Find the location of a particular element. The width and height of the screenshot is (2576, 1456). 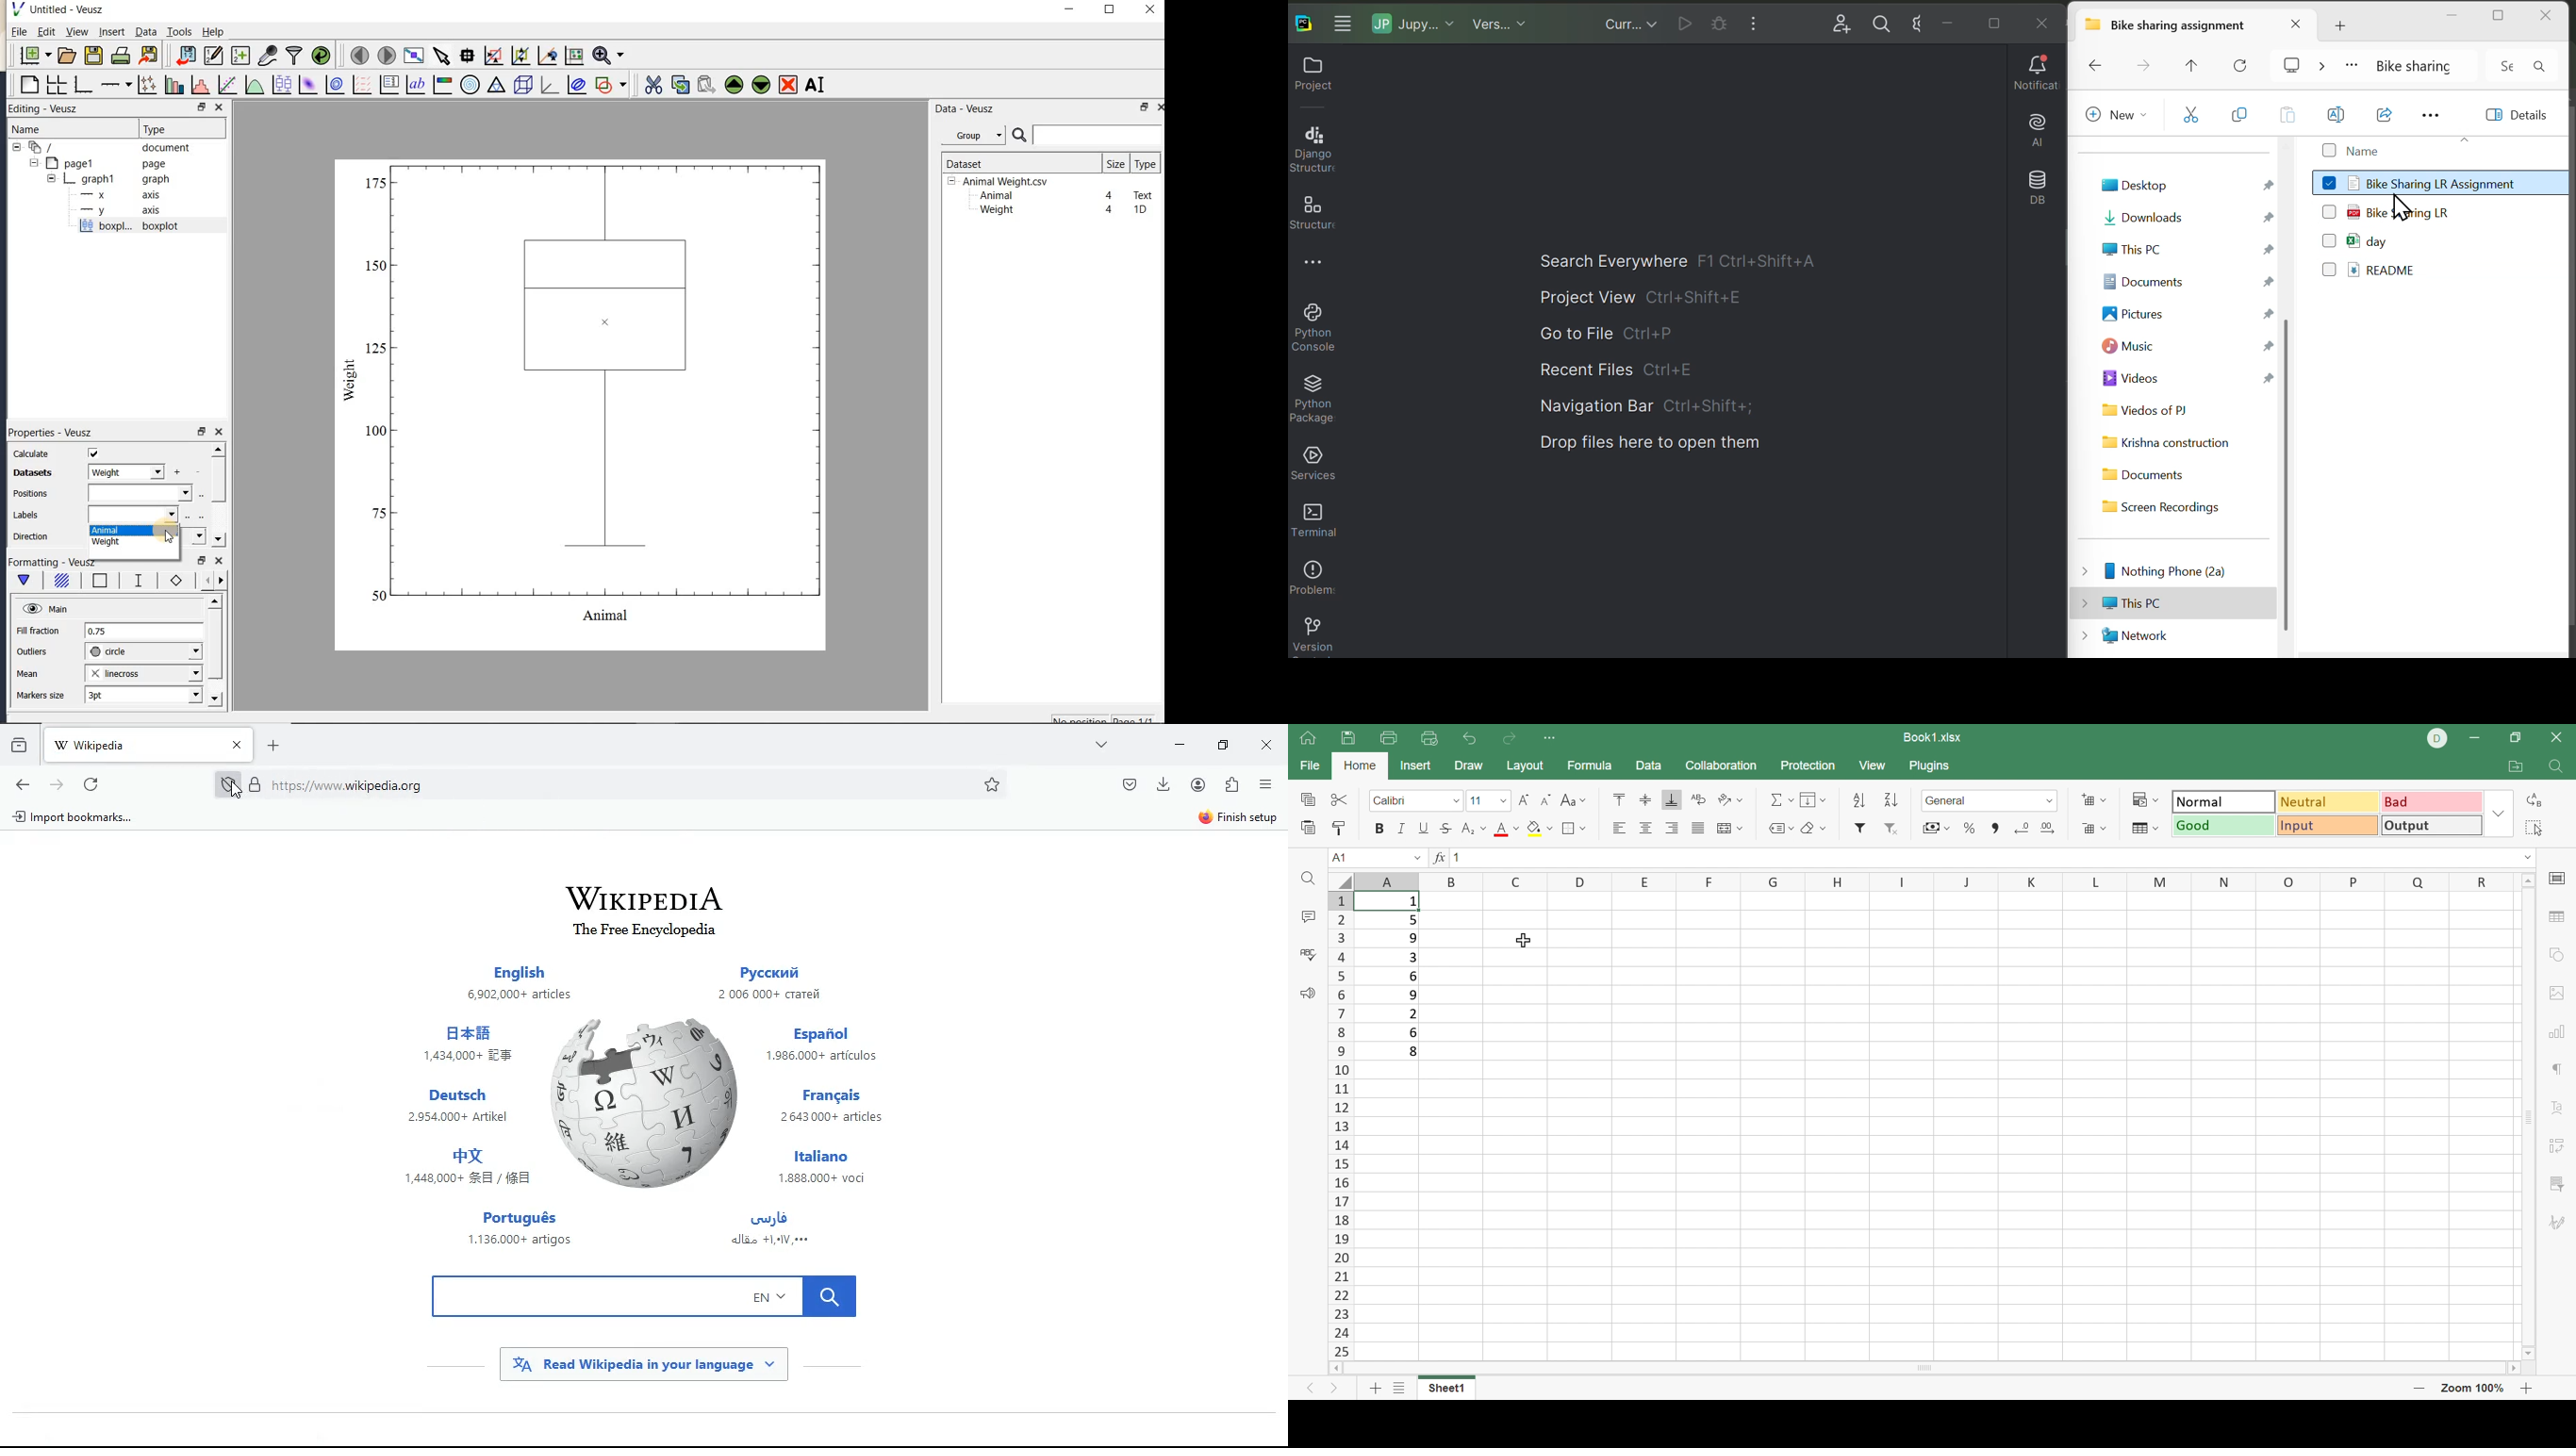

japanese is located at coordinates (471, 1168).